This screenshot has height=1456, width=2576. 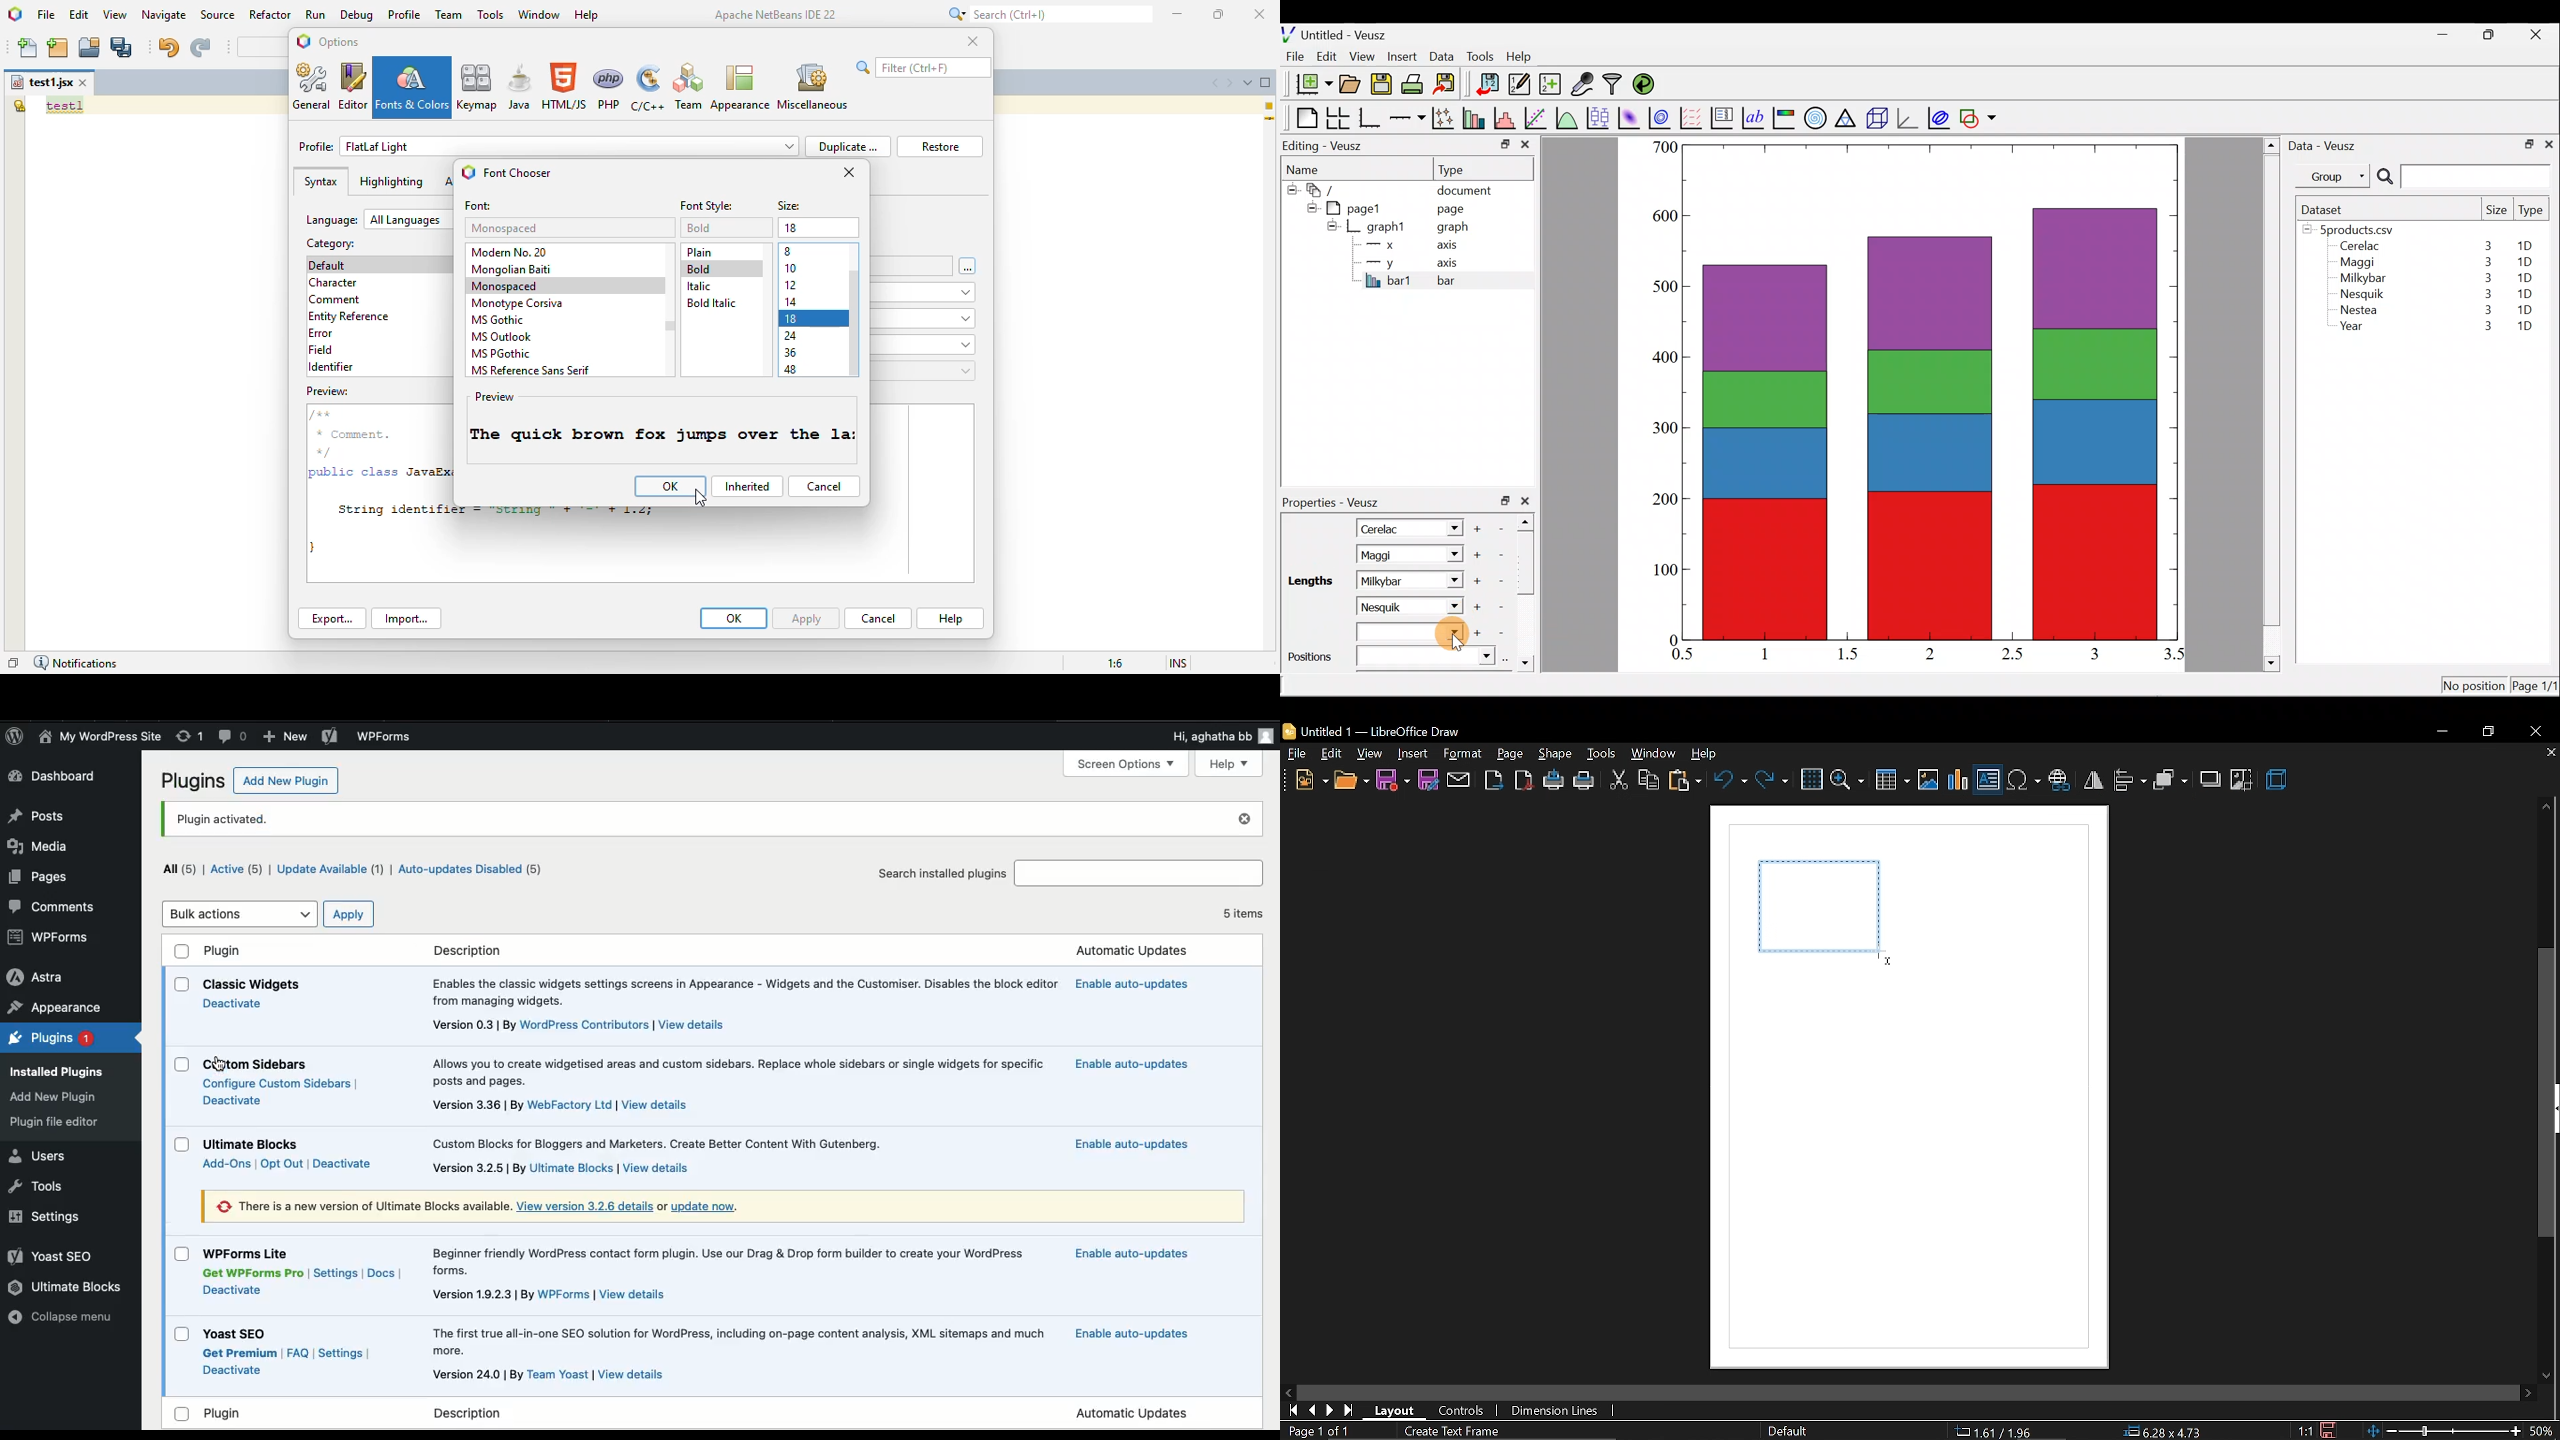 What do you see at coordinates (2272, 402) in the screenshot?
I see `scroll bar` at bounding box center [2272, 402].